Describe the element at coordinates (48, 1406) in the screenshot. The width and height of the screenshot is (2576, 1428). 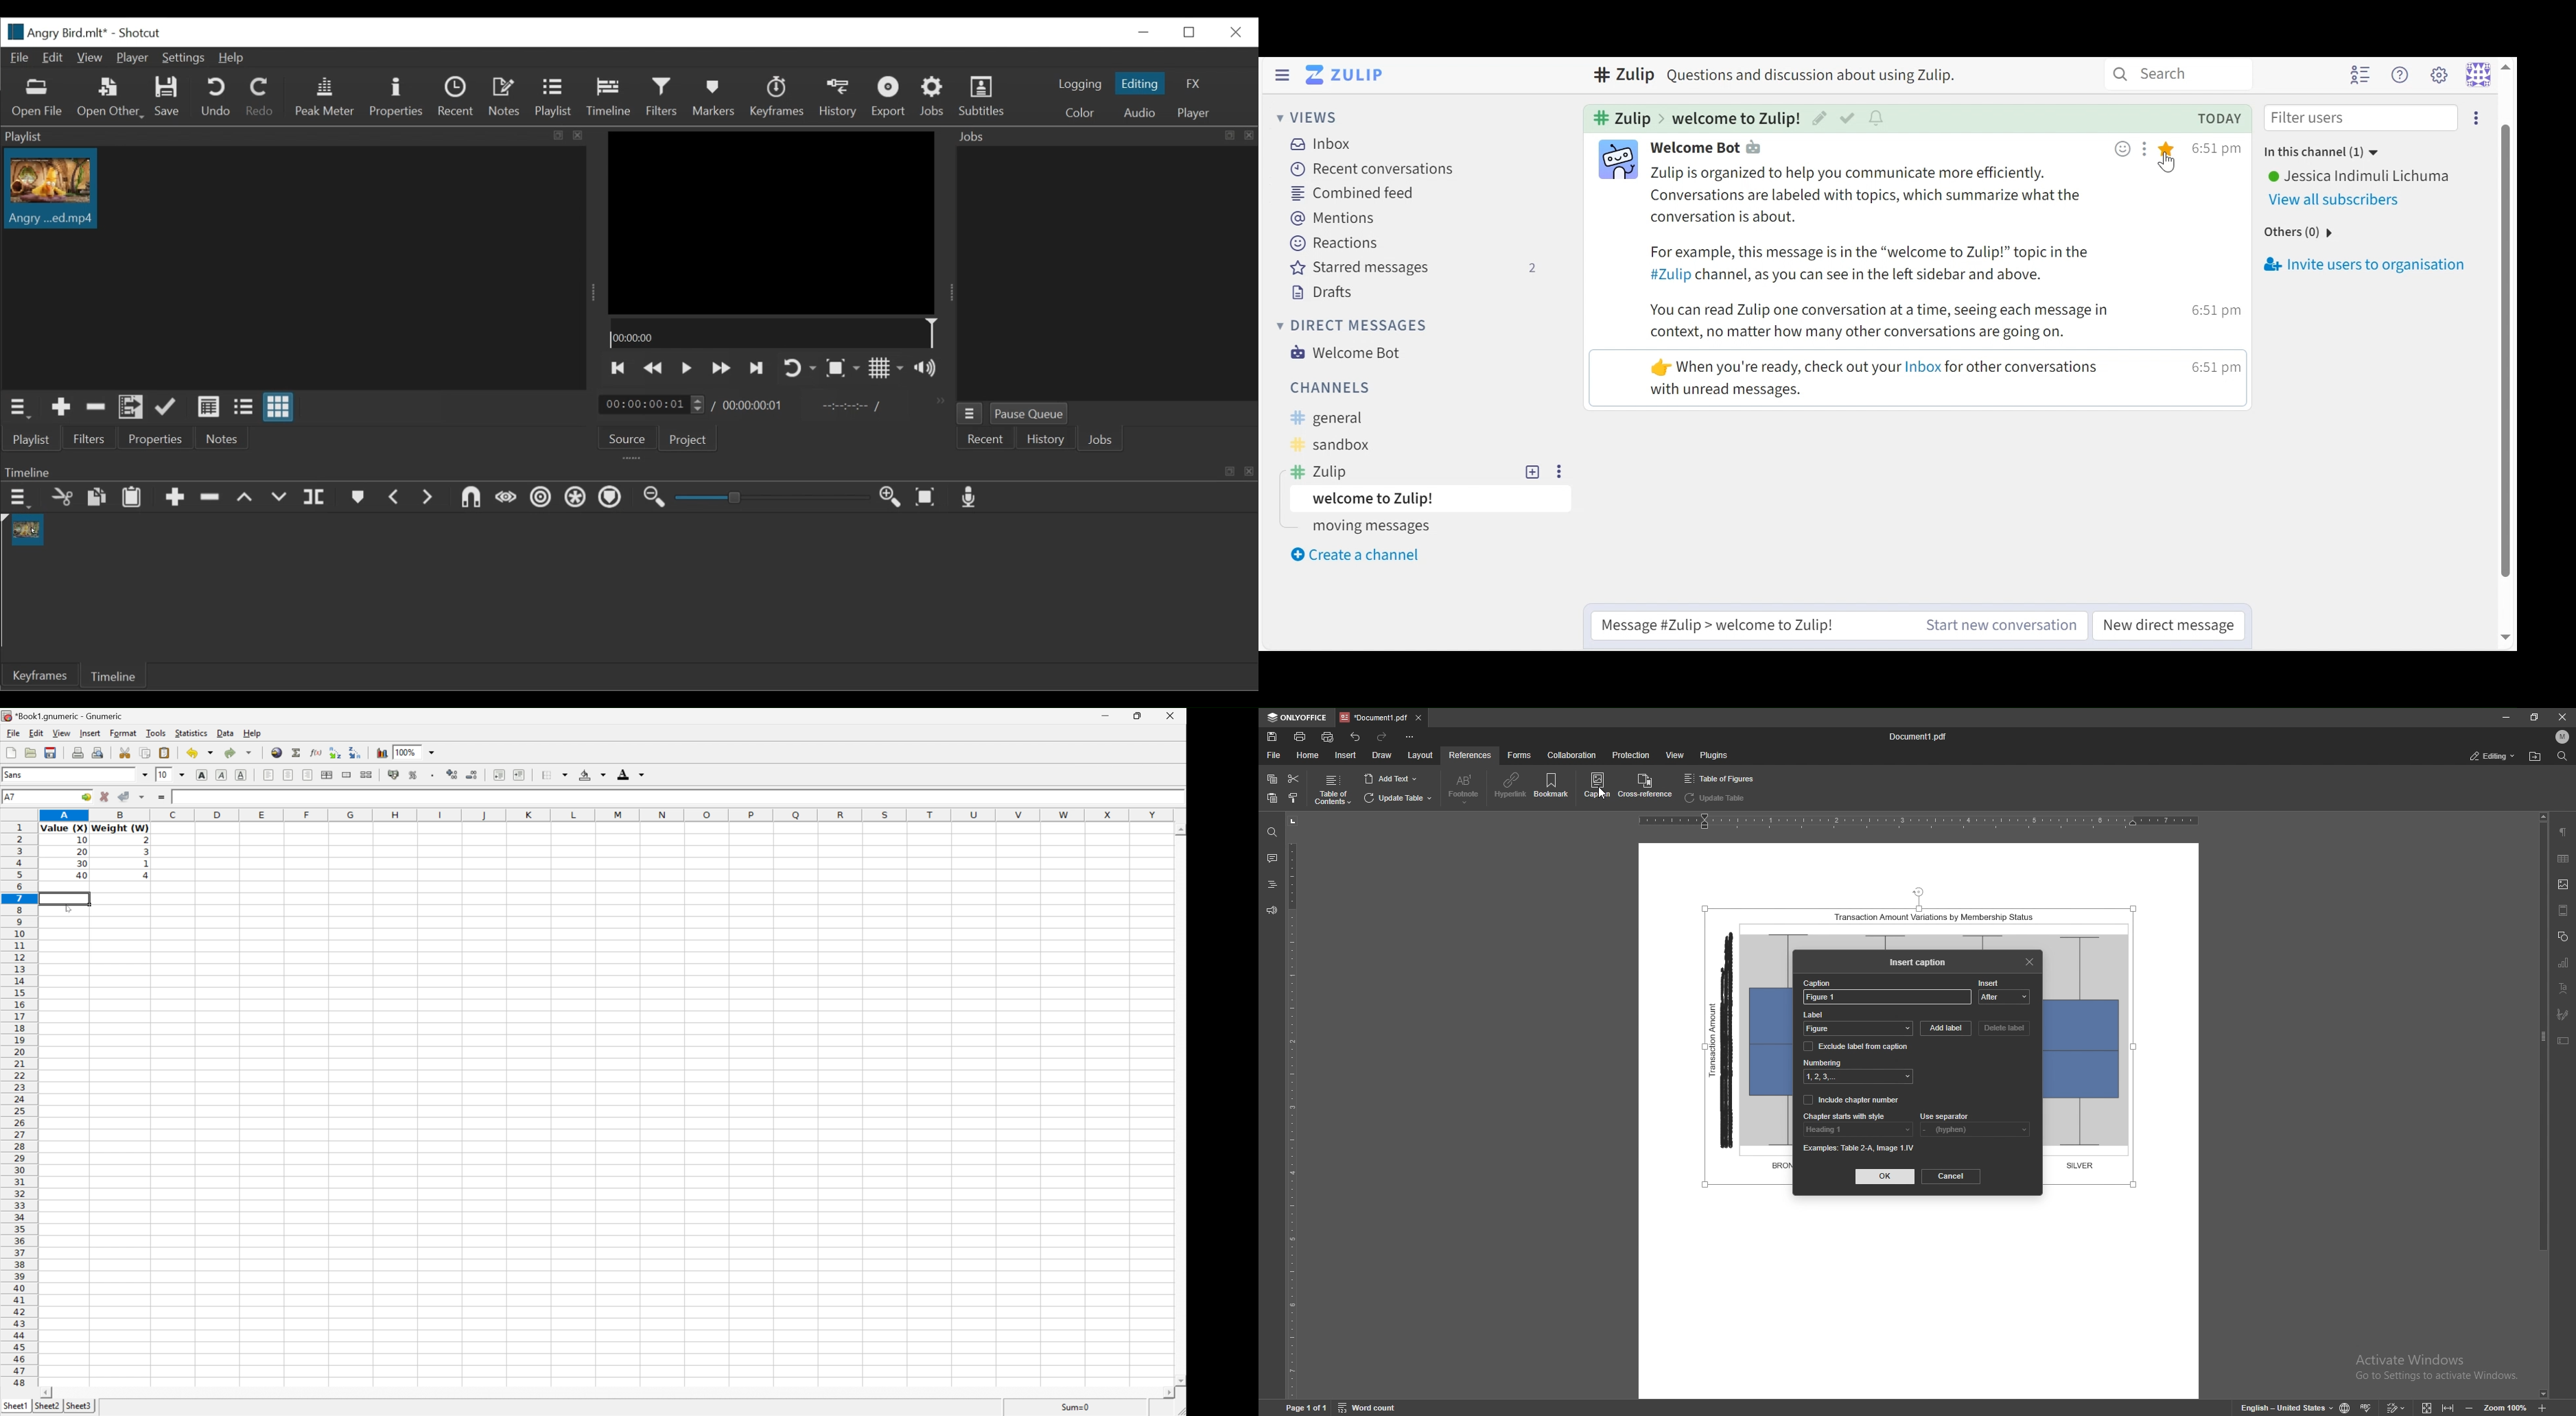
I see `Sheet2` at that location.